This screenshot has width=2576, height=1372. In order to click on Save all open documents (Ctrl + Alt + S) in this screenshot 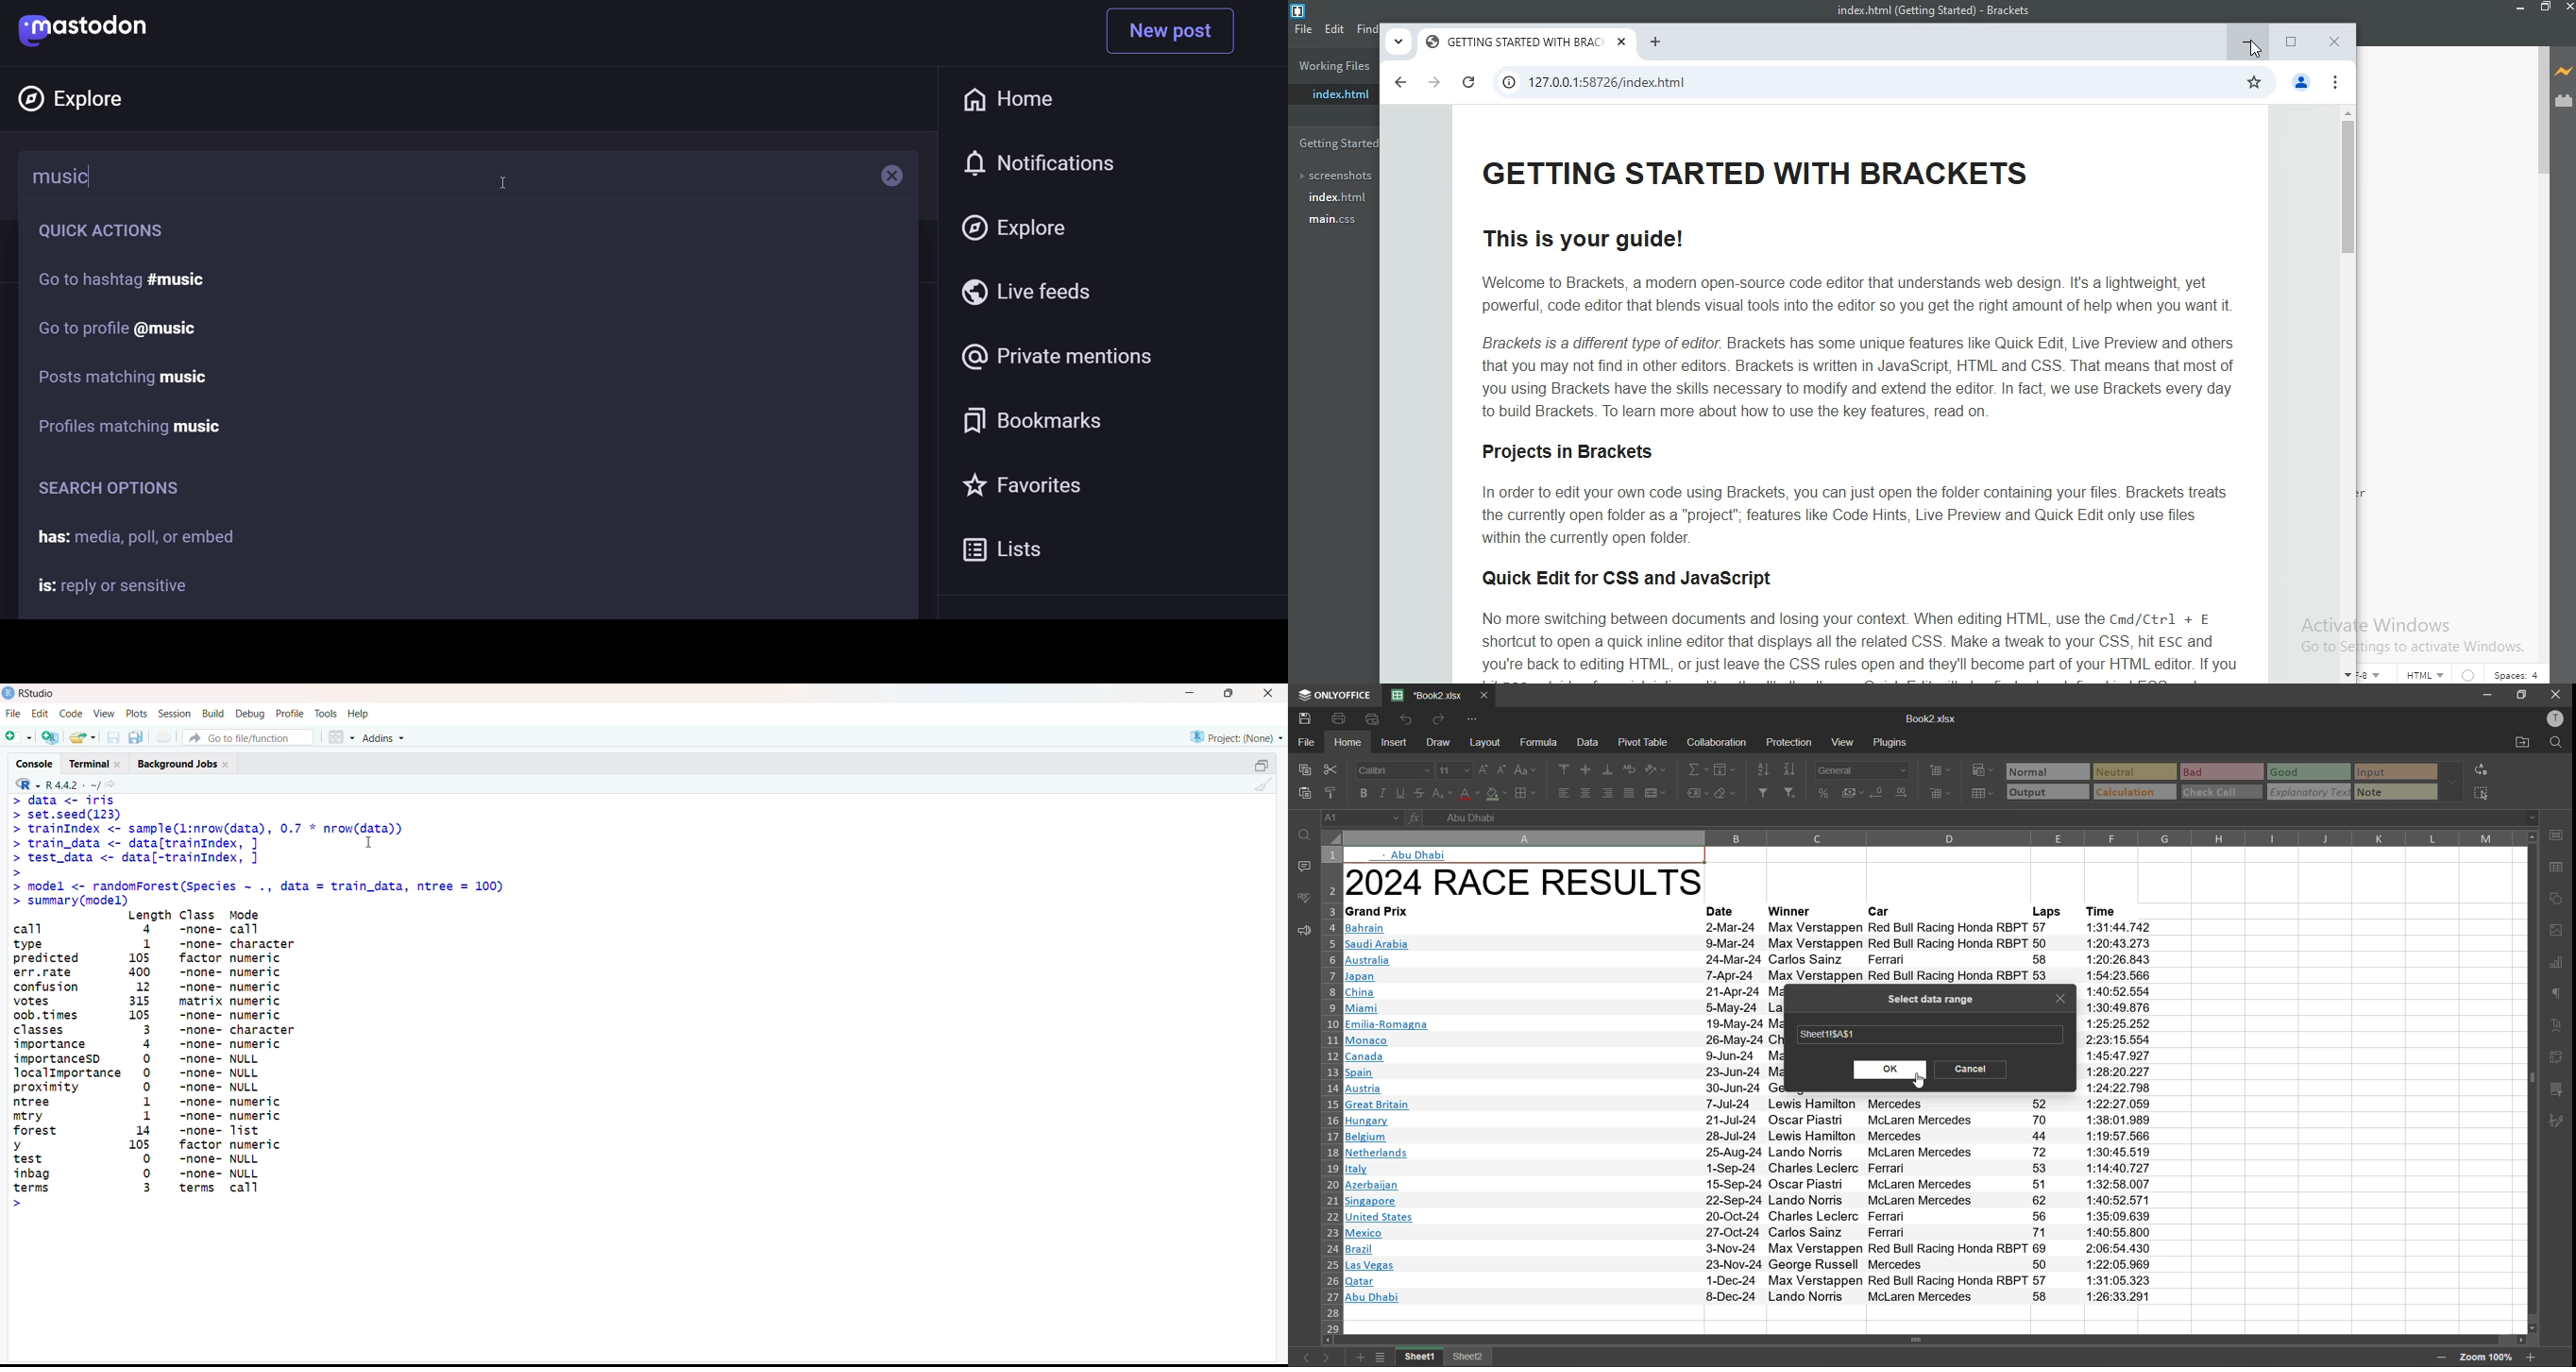, I will do `click(134, 735)`.